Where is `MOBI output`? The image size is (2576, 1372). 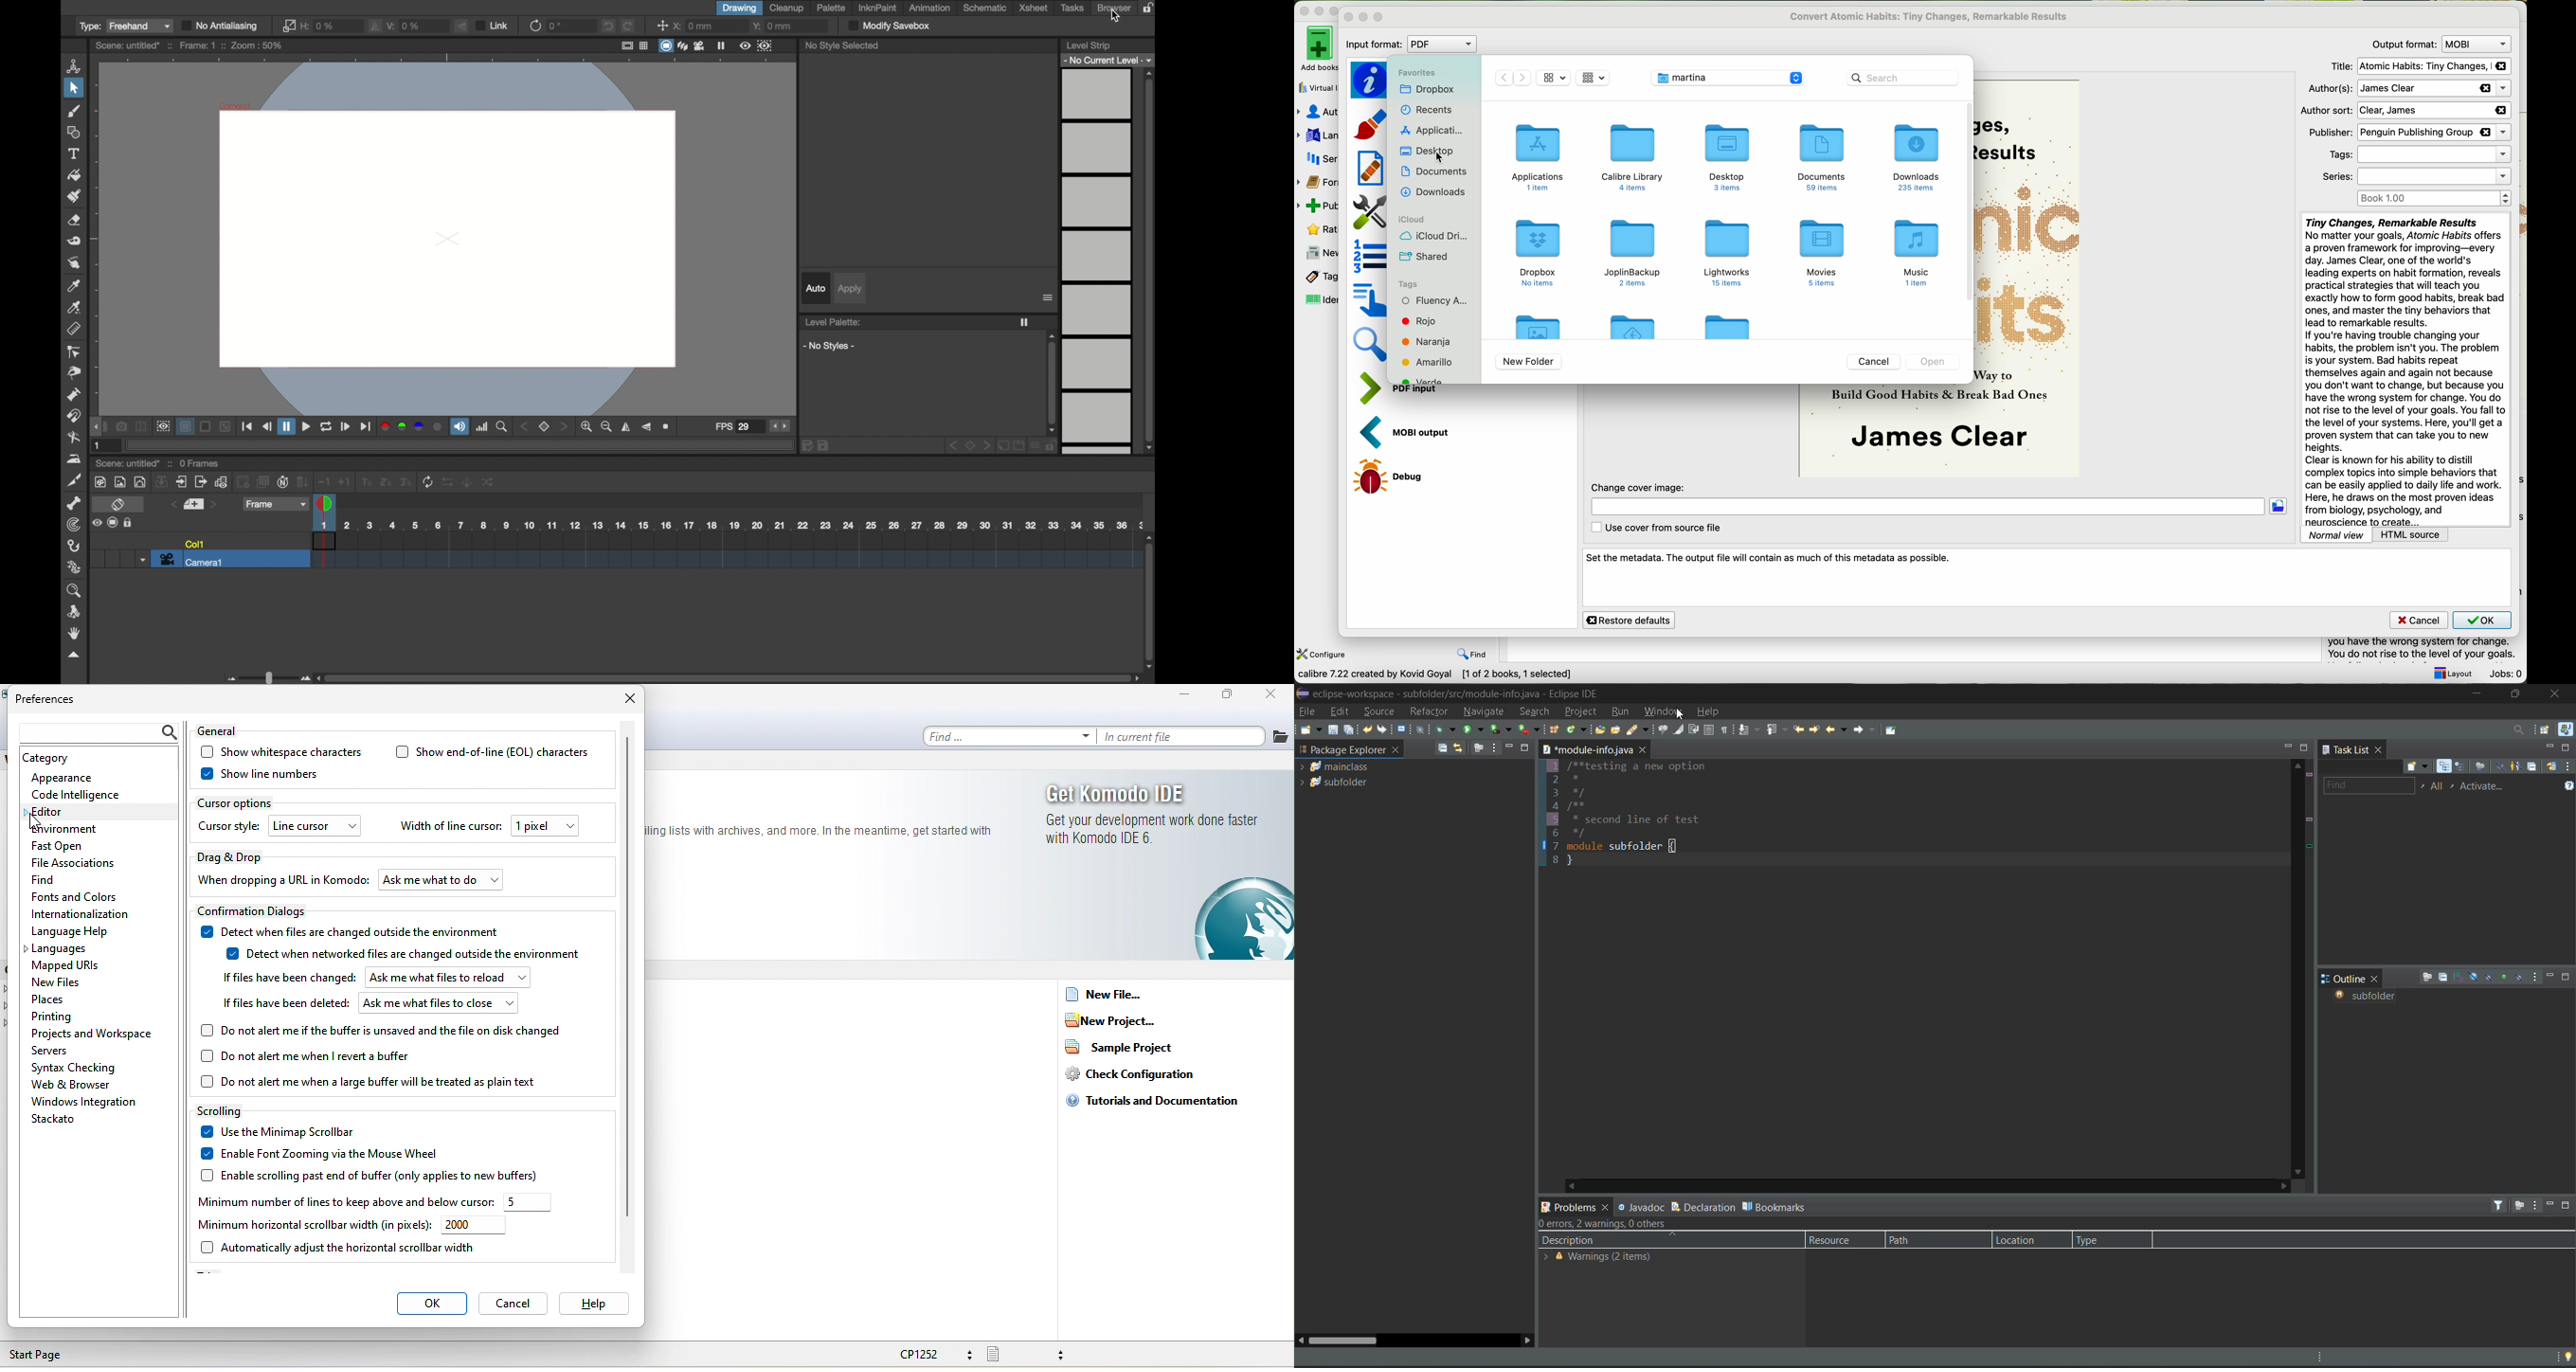 MOBI output is located at coordinates (1410, 433).